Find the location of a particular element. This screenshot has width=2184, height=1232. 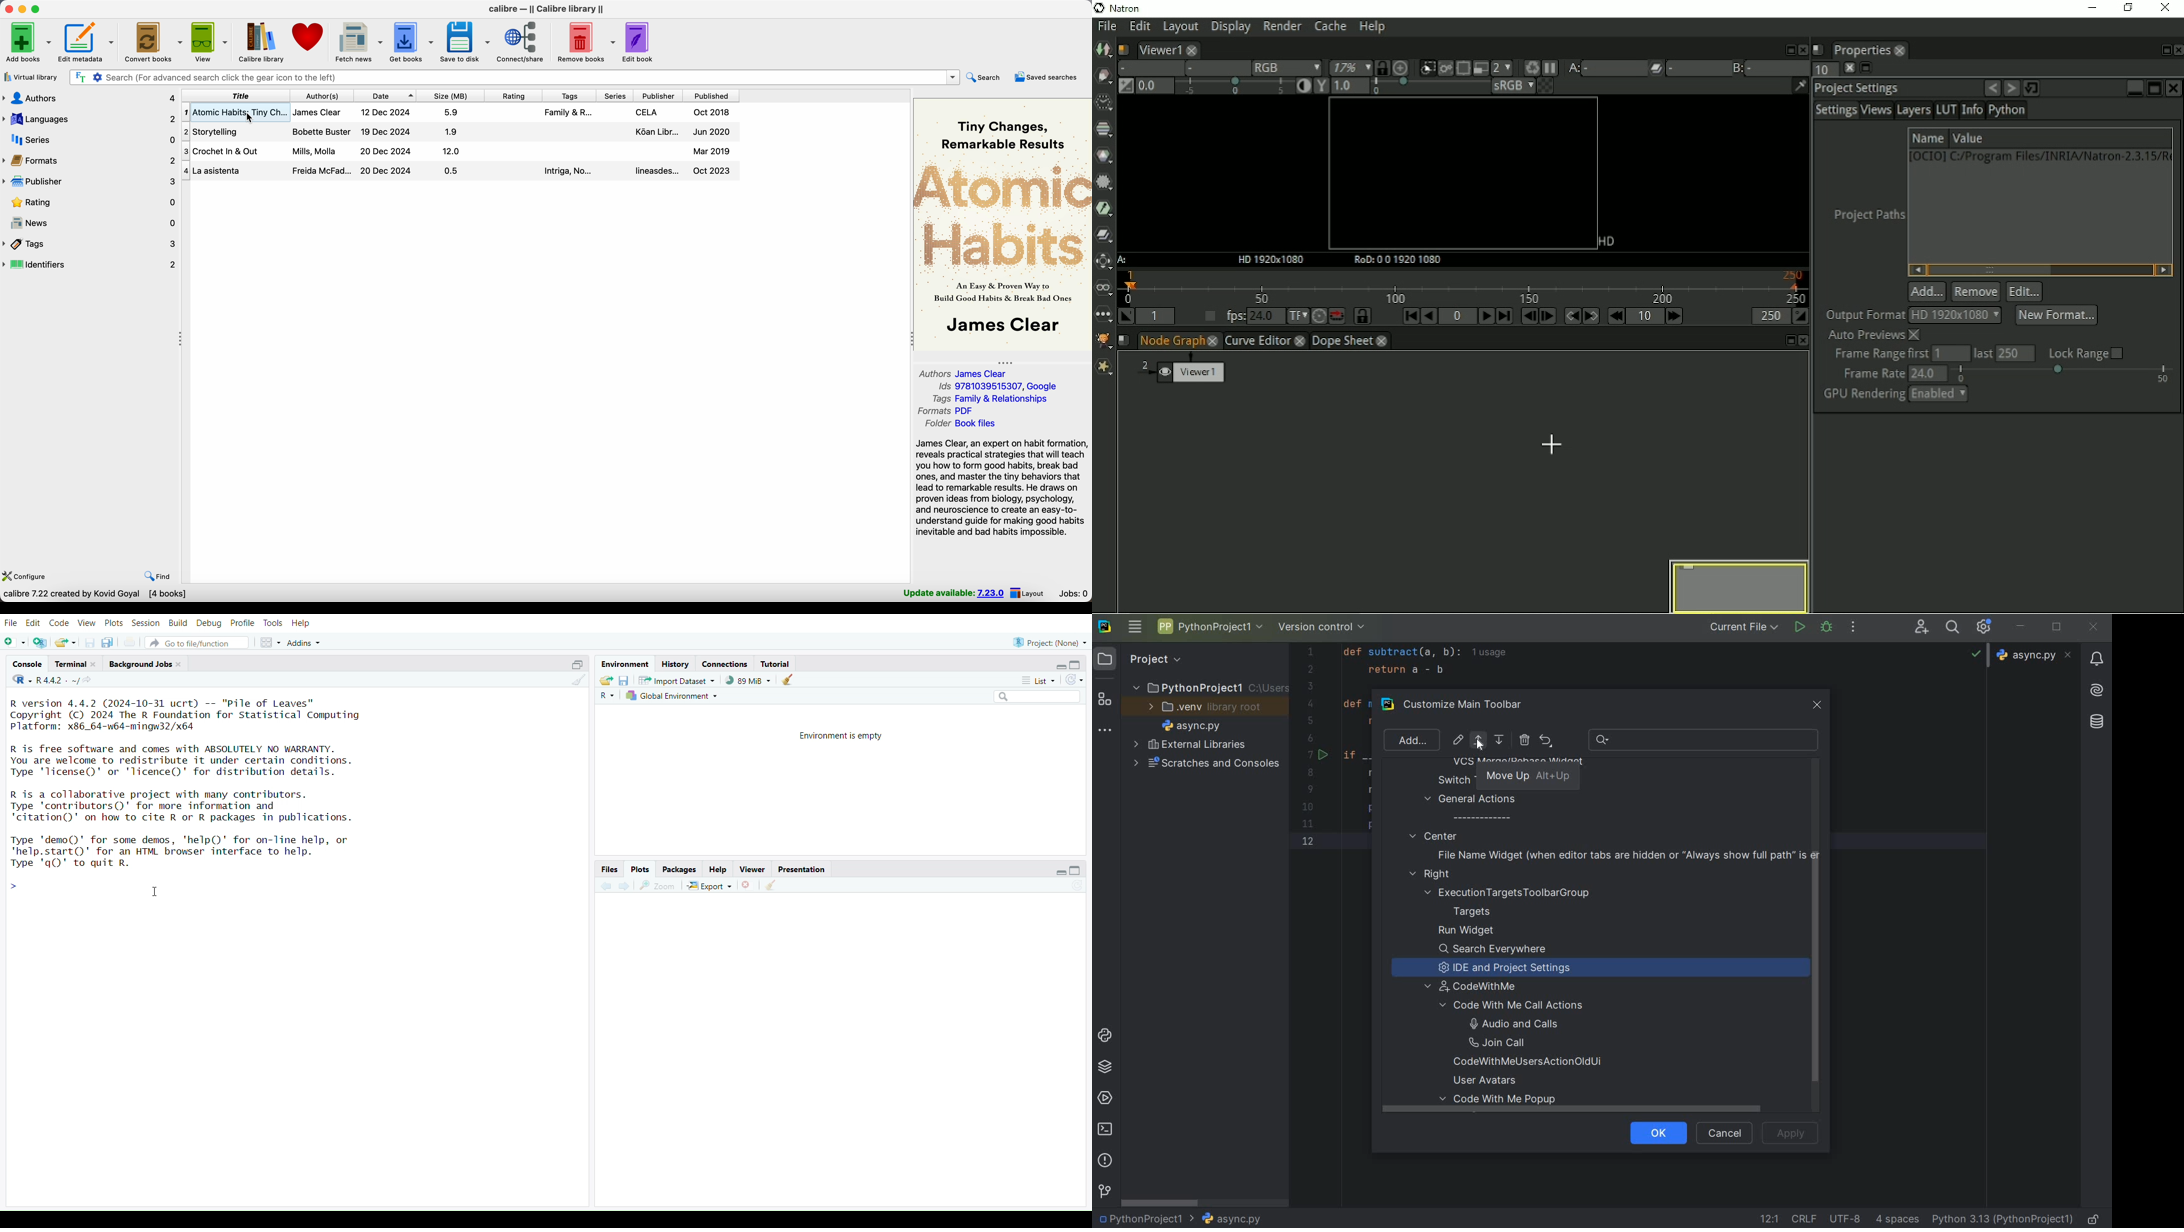

Plots is located at coordinates (640, 868).